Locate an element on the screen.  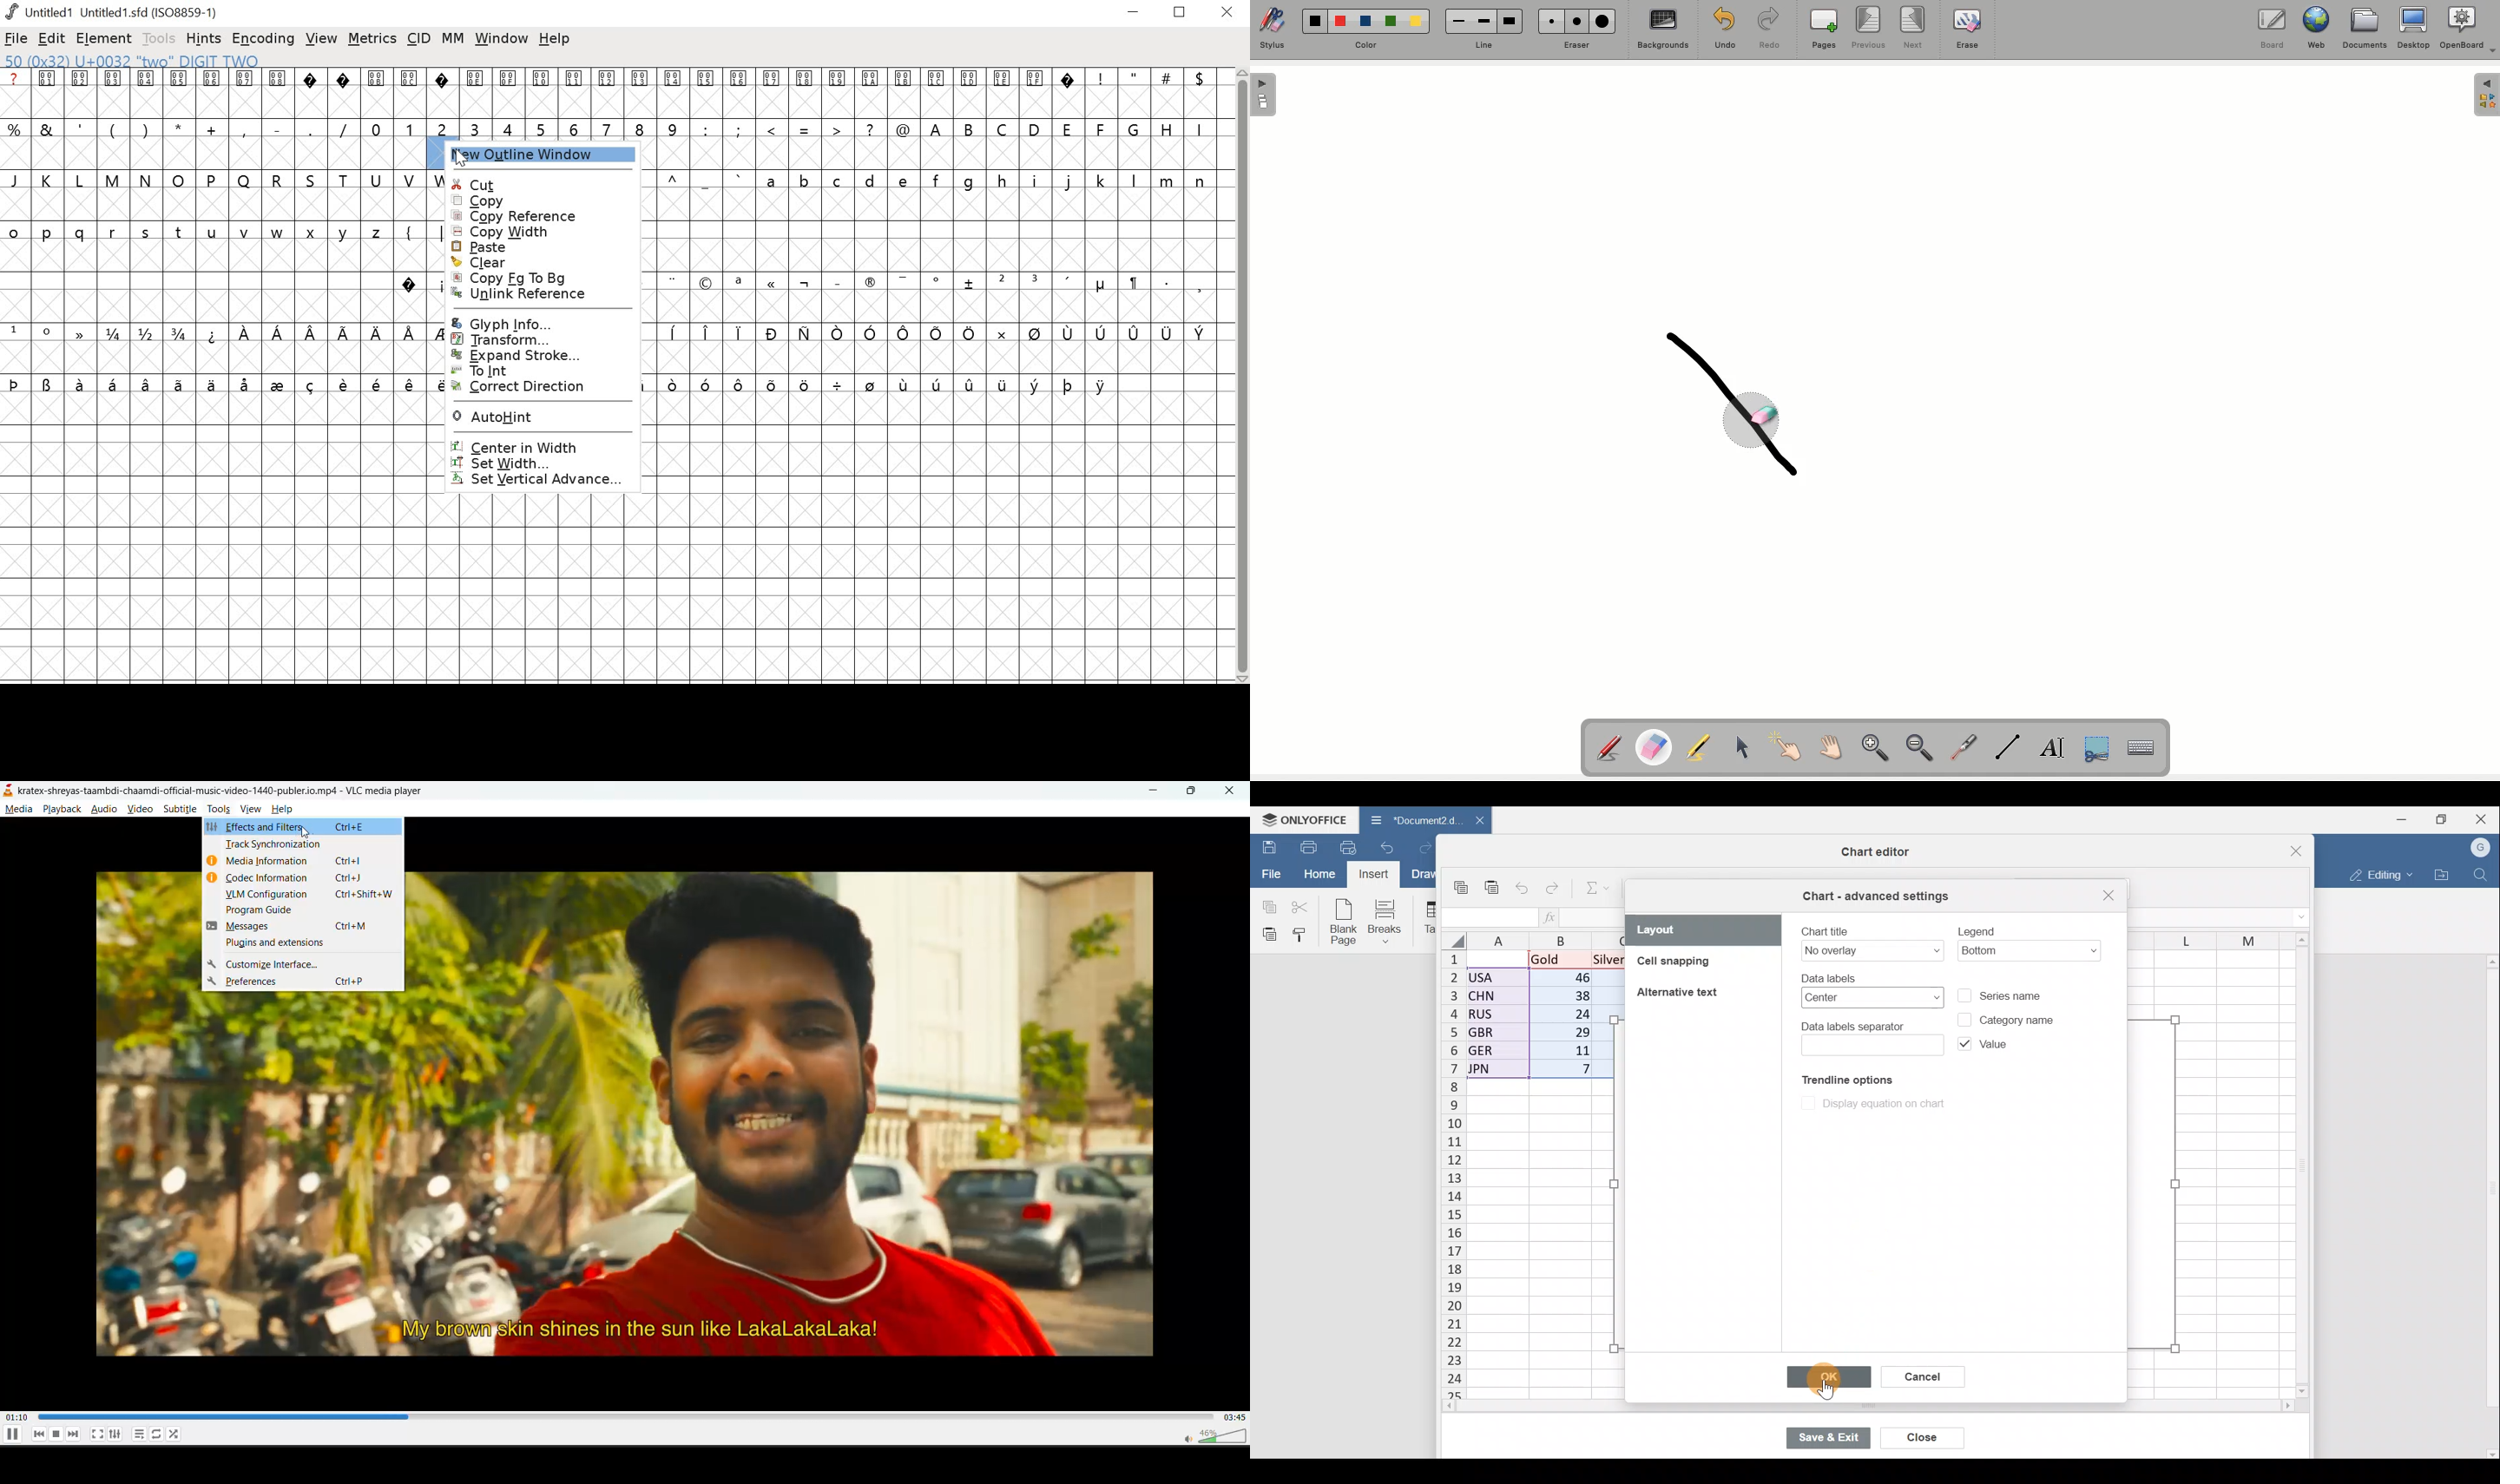
copy width is located at coordinates (540, 232).